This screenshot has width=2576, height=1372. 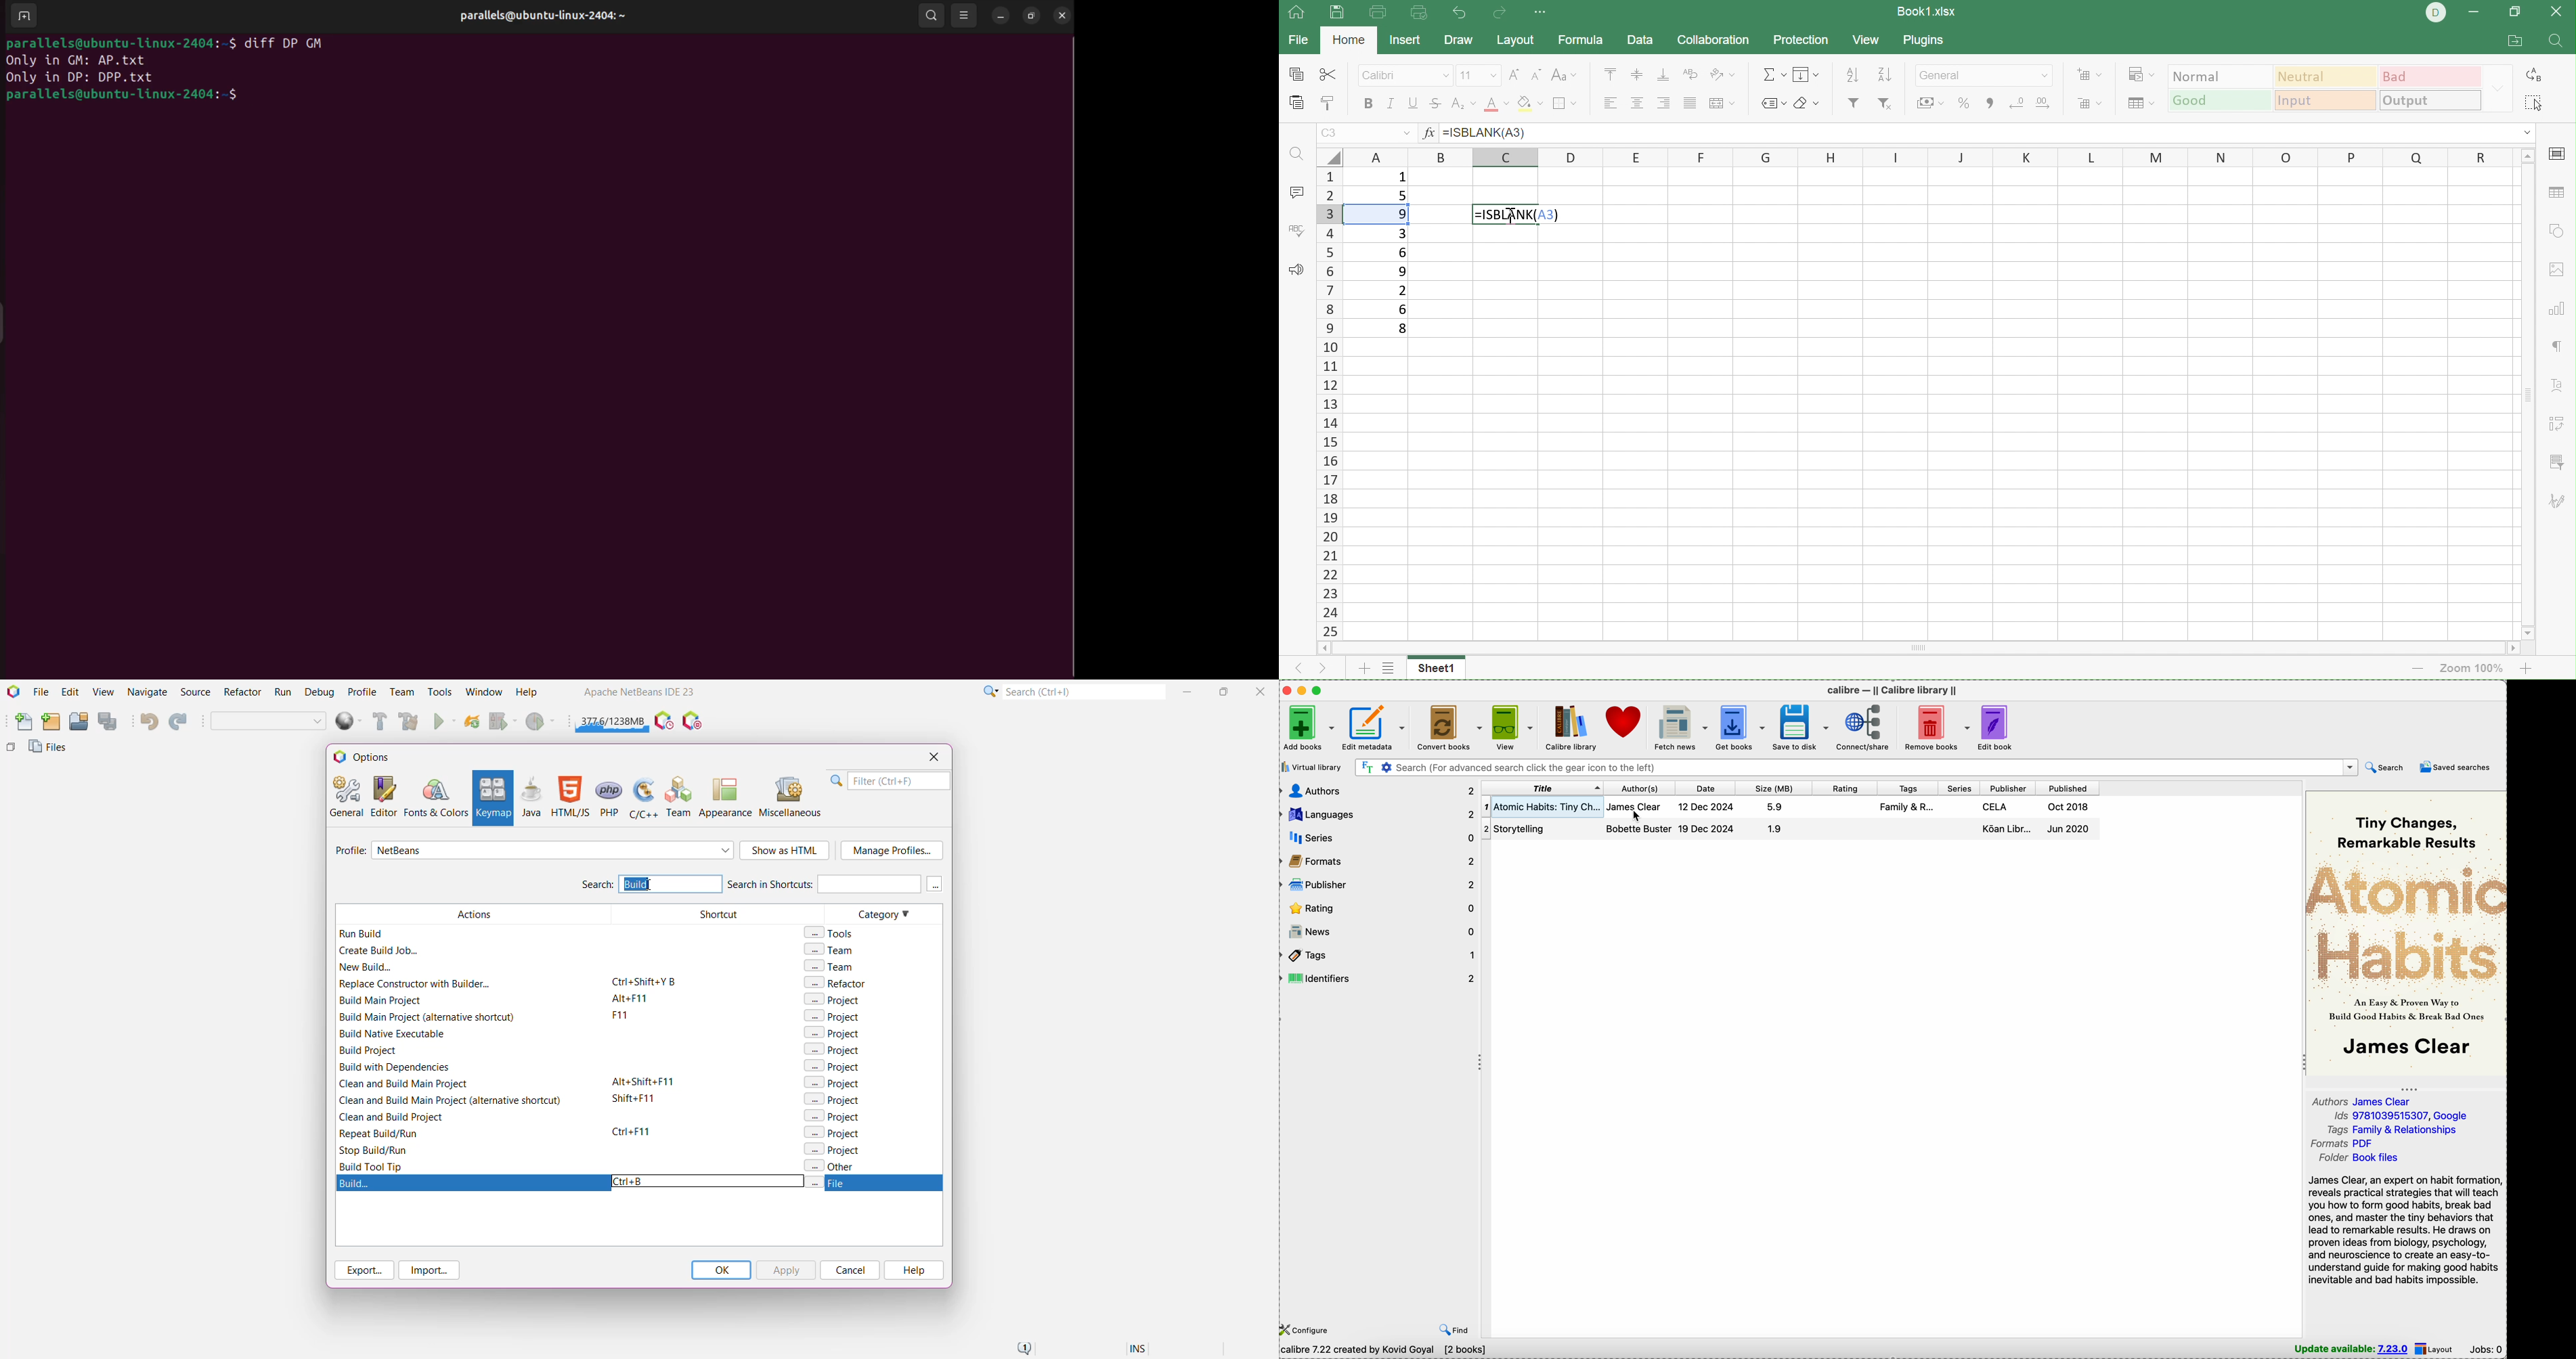 I want to click on Undo, so click(x=148, y=721).